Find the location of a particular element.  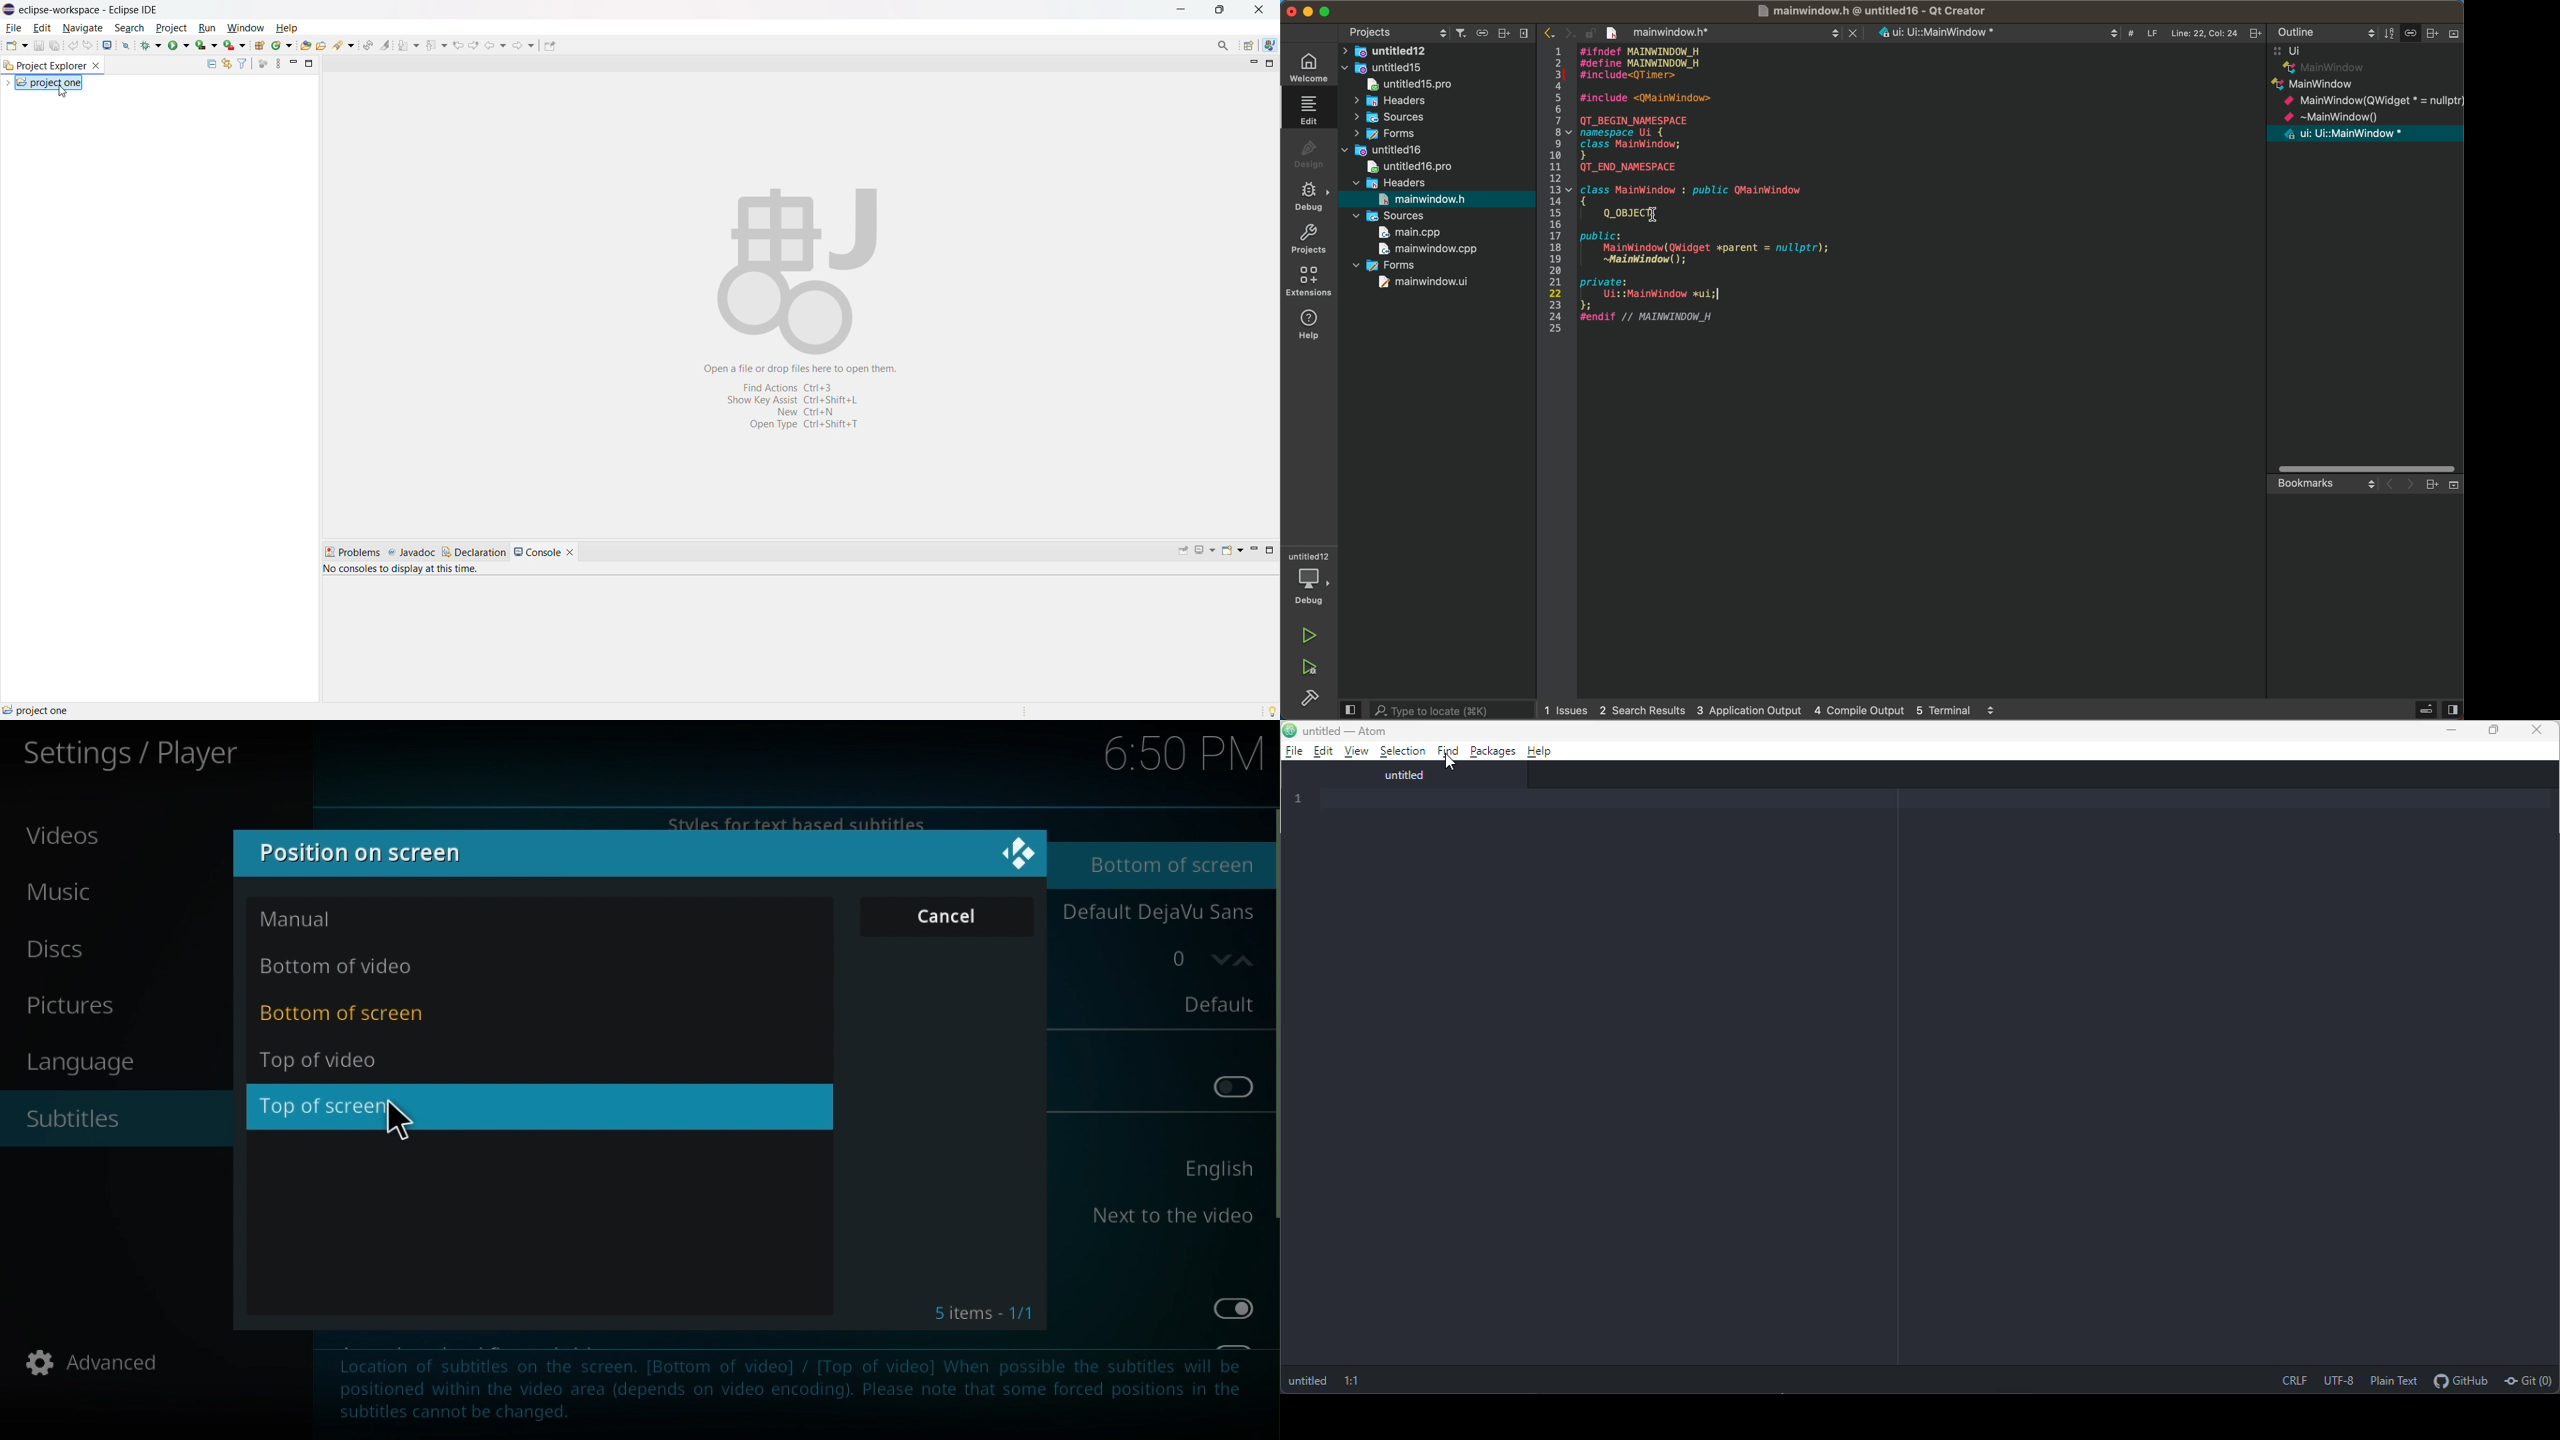

untitled is located at coordinates (1308, 1382).